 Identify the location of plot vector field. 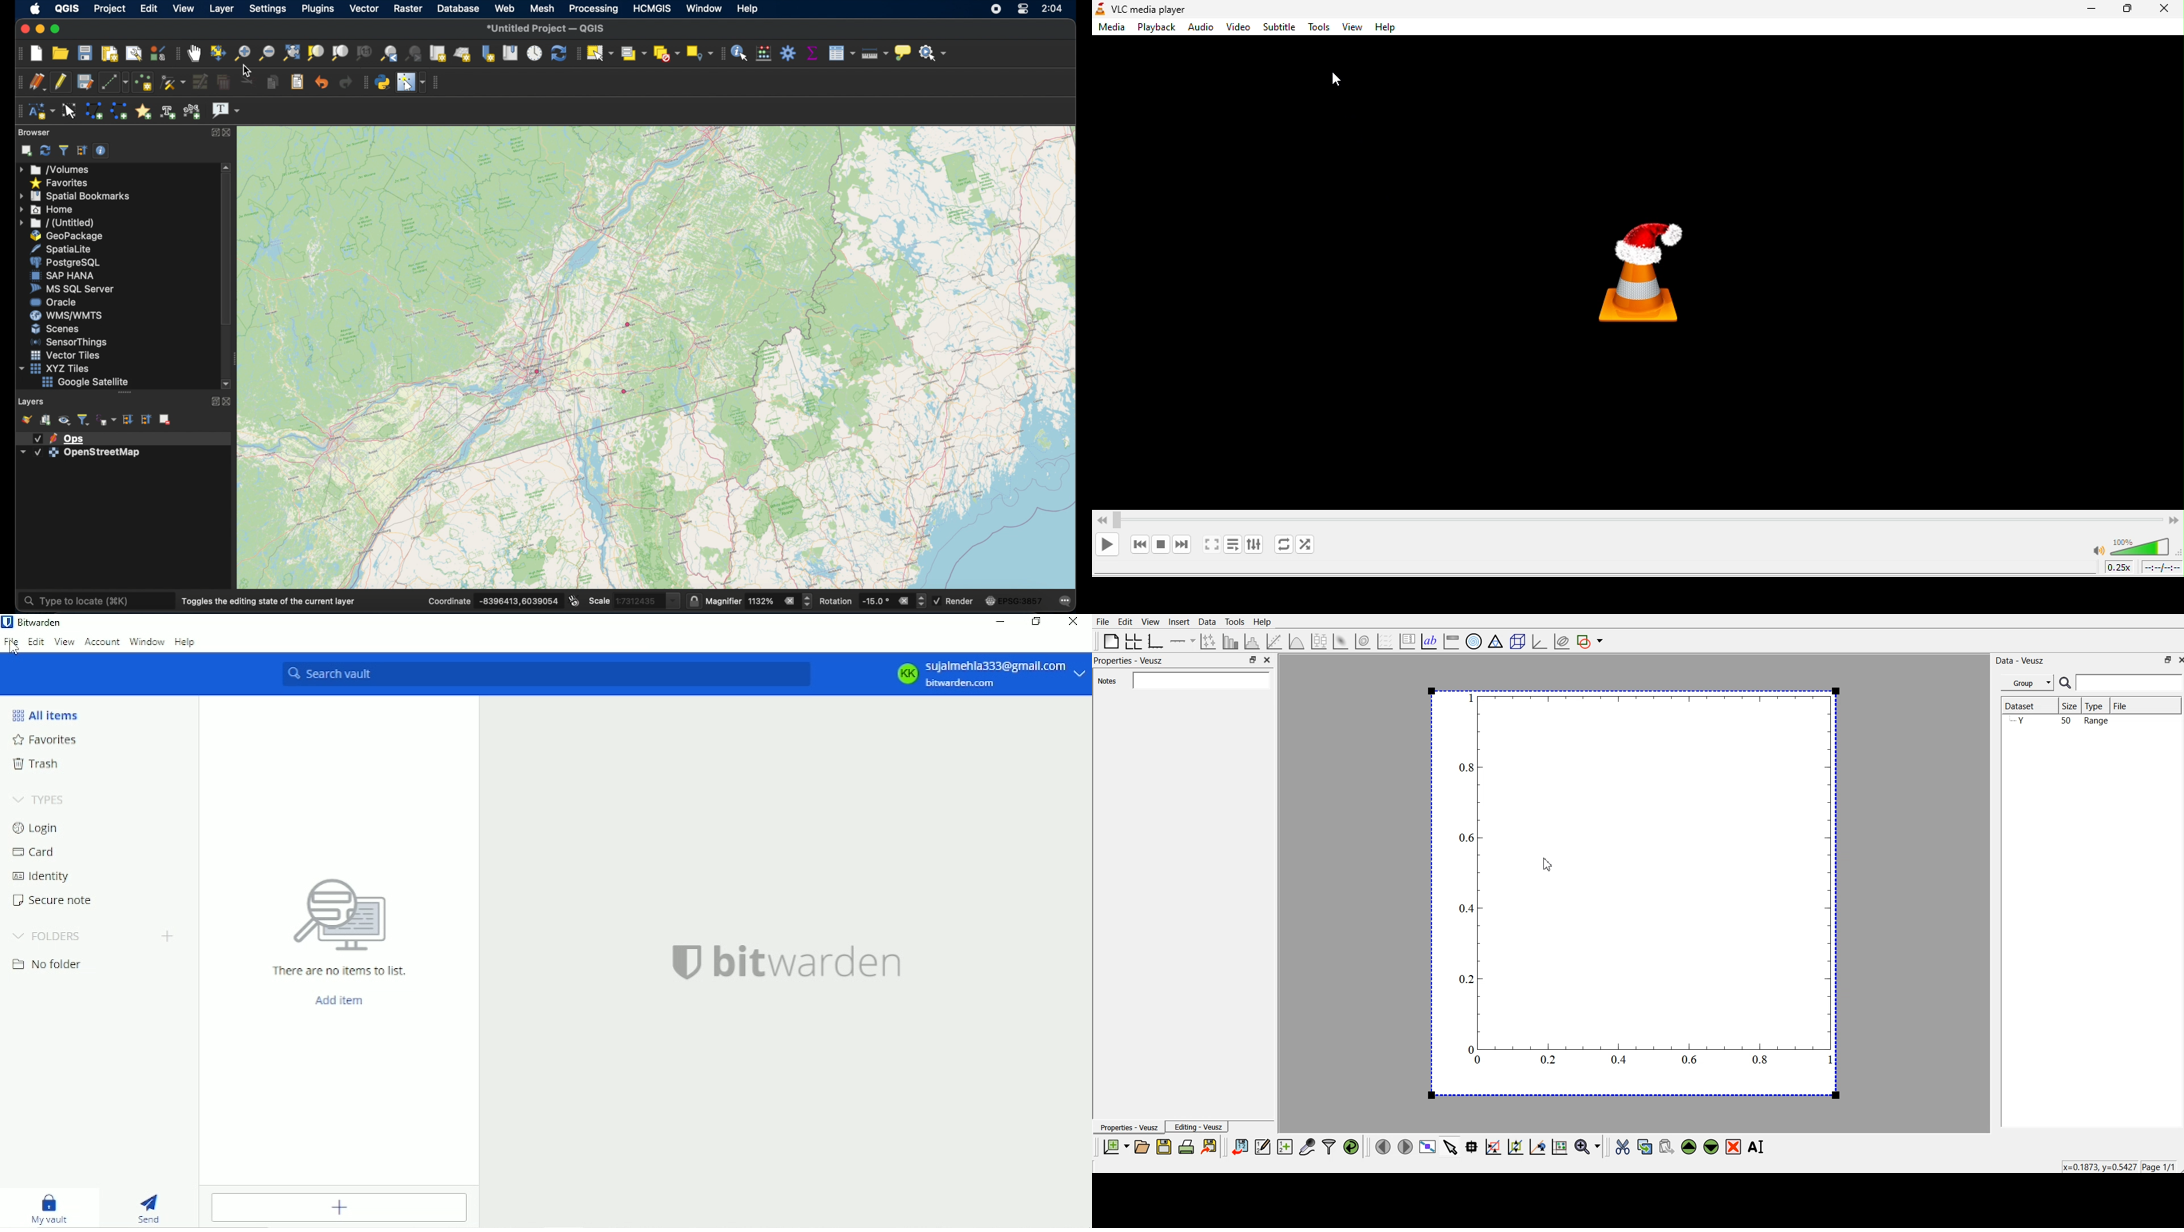
(1384, 640).